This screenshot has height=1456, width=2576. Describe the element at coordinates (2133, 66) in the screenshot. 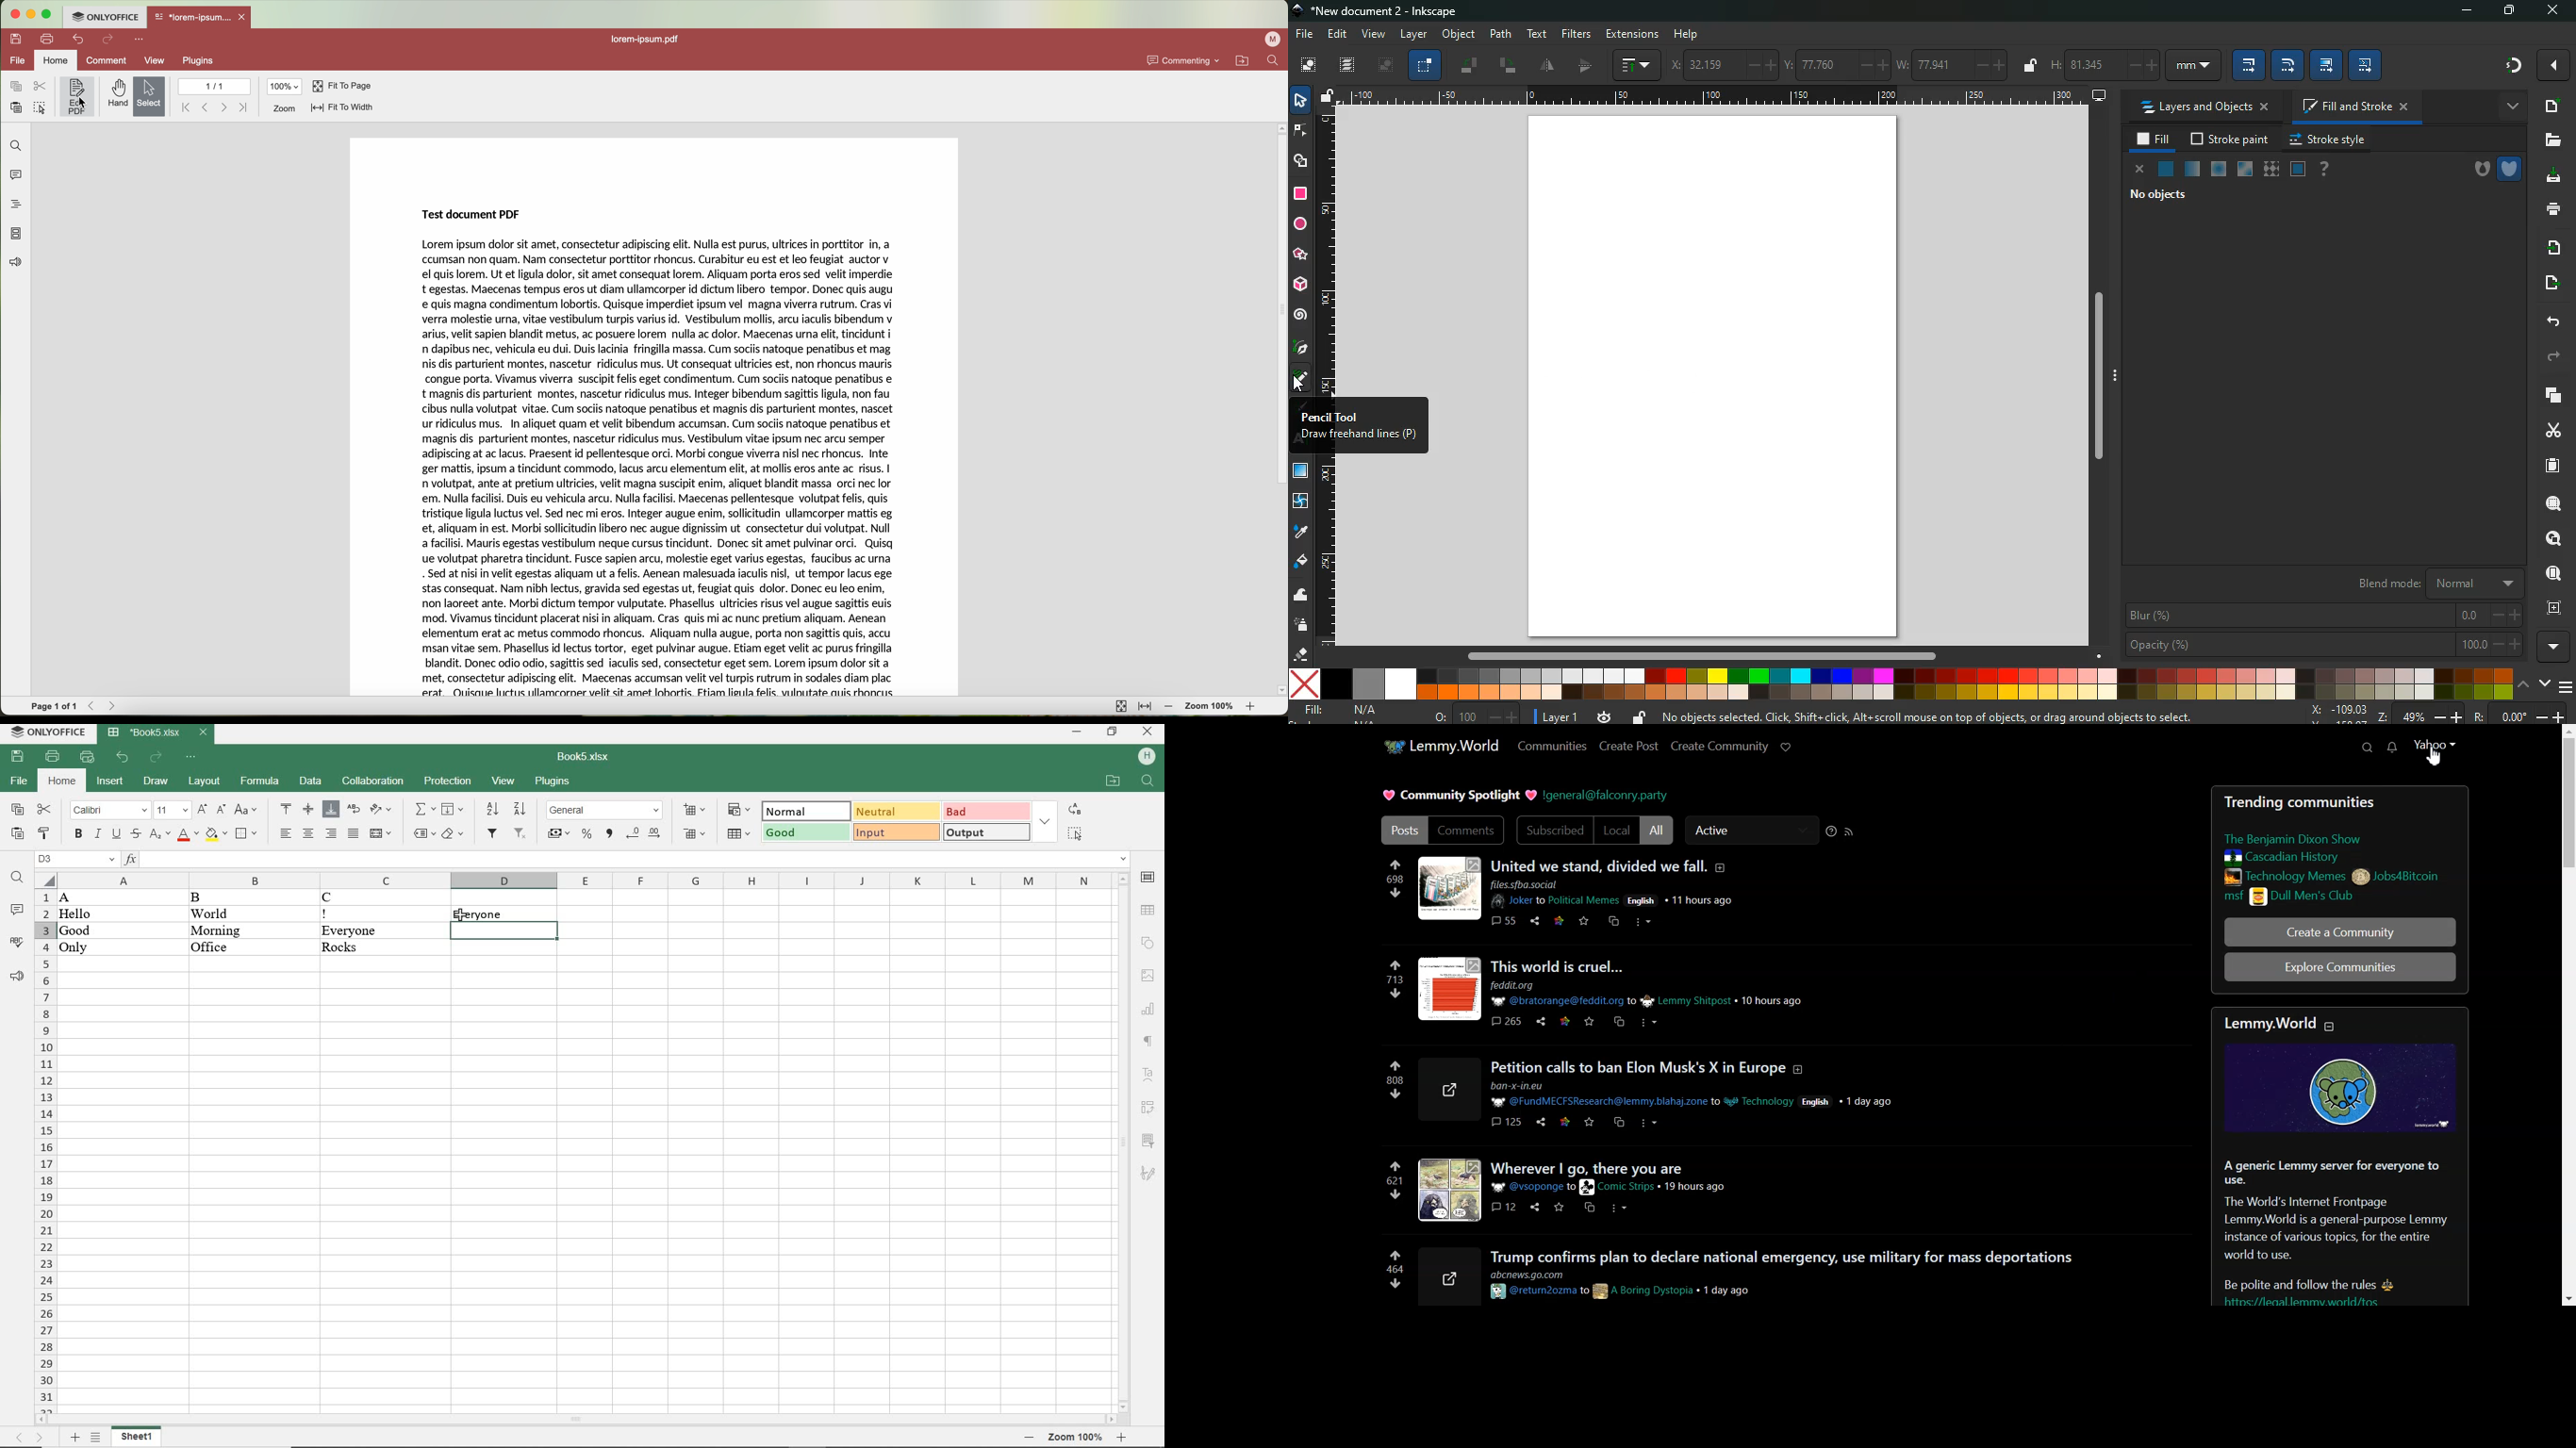

I see `h` at that location.